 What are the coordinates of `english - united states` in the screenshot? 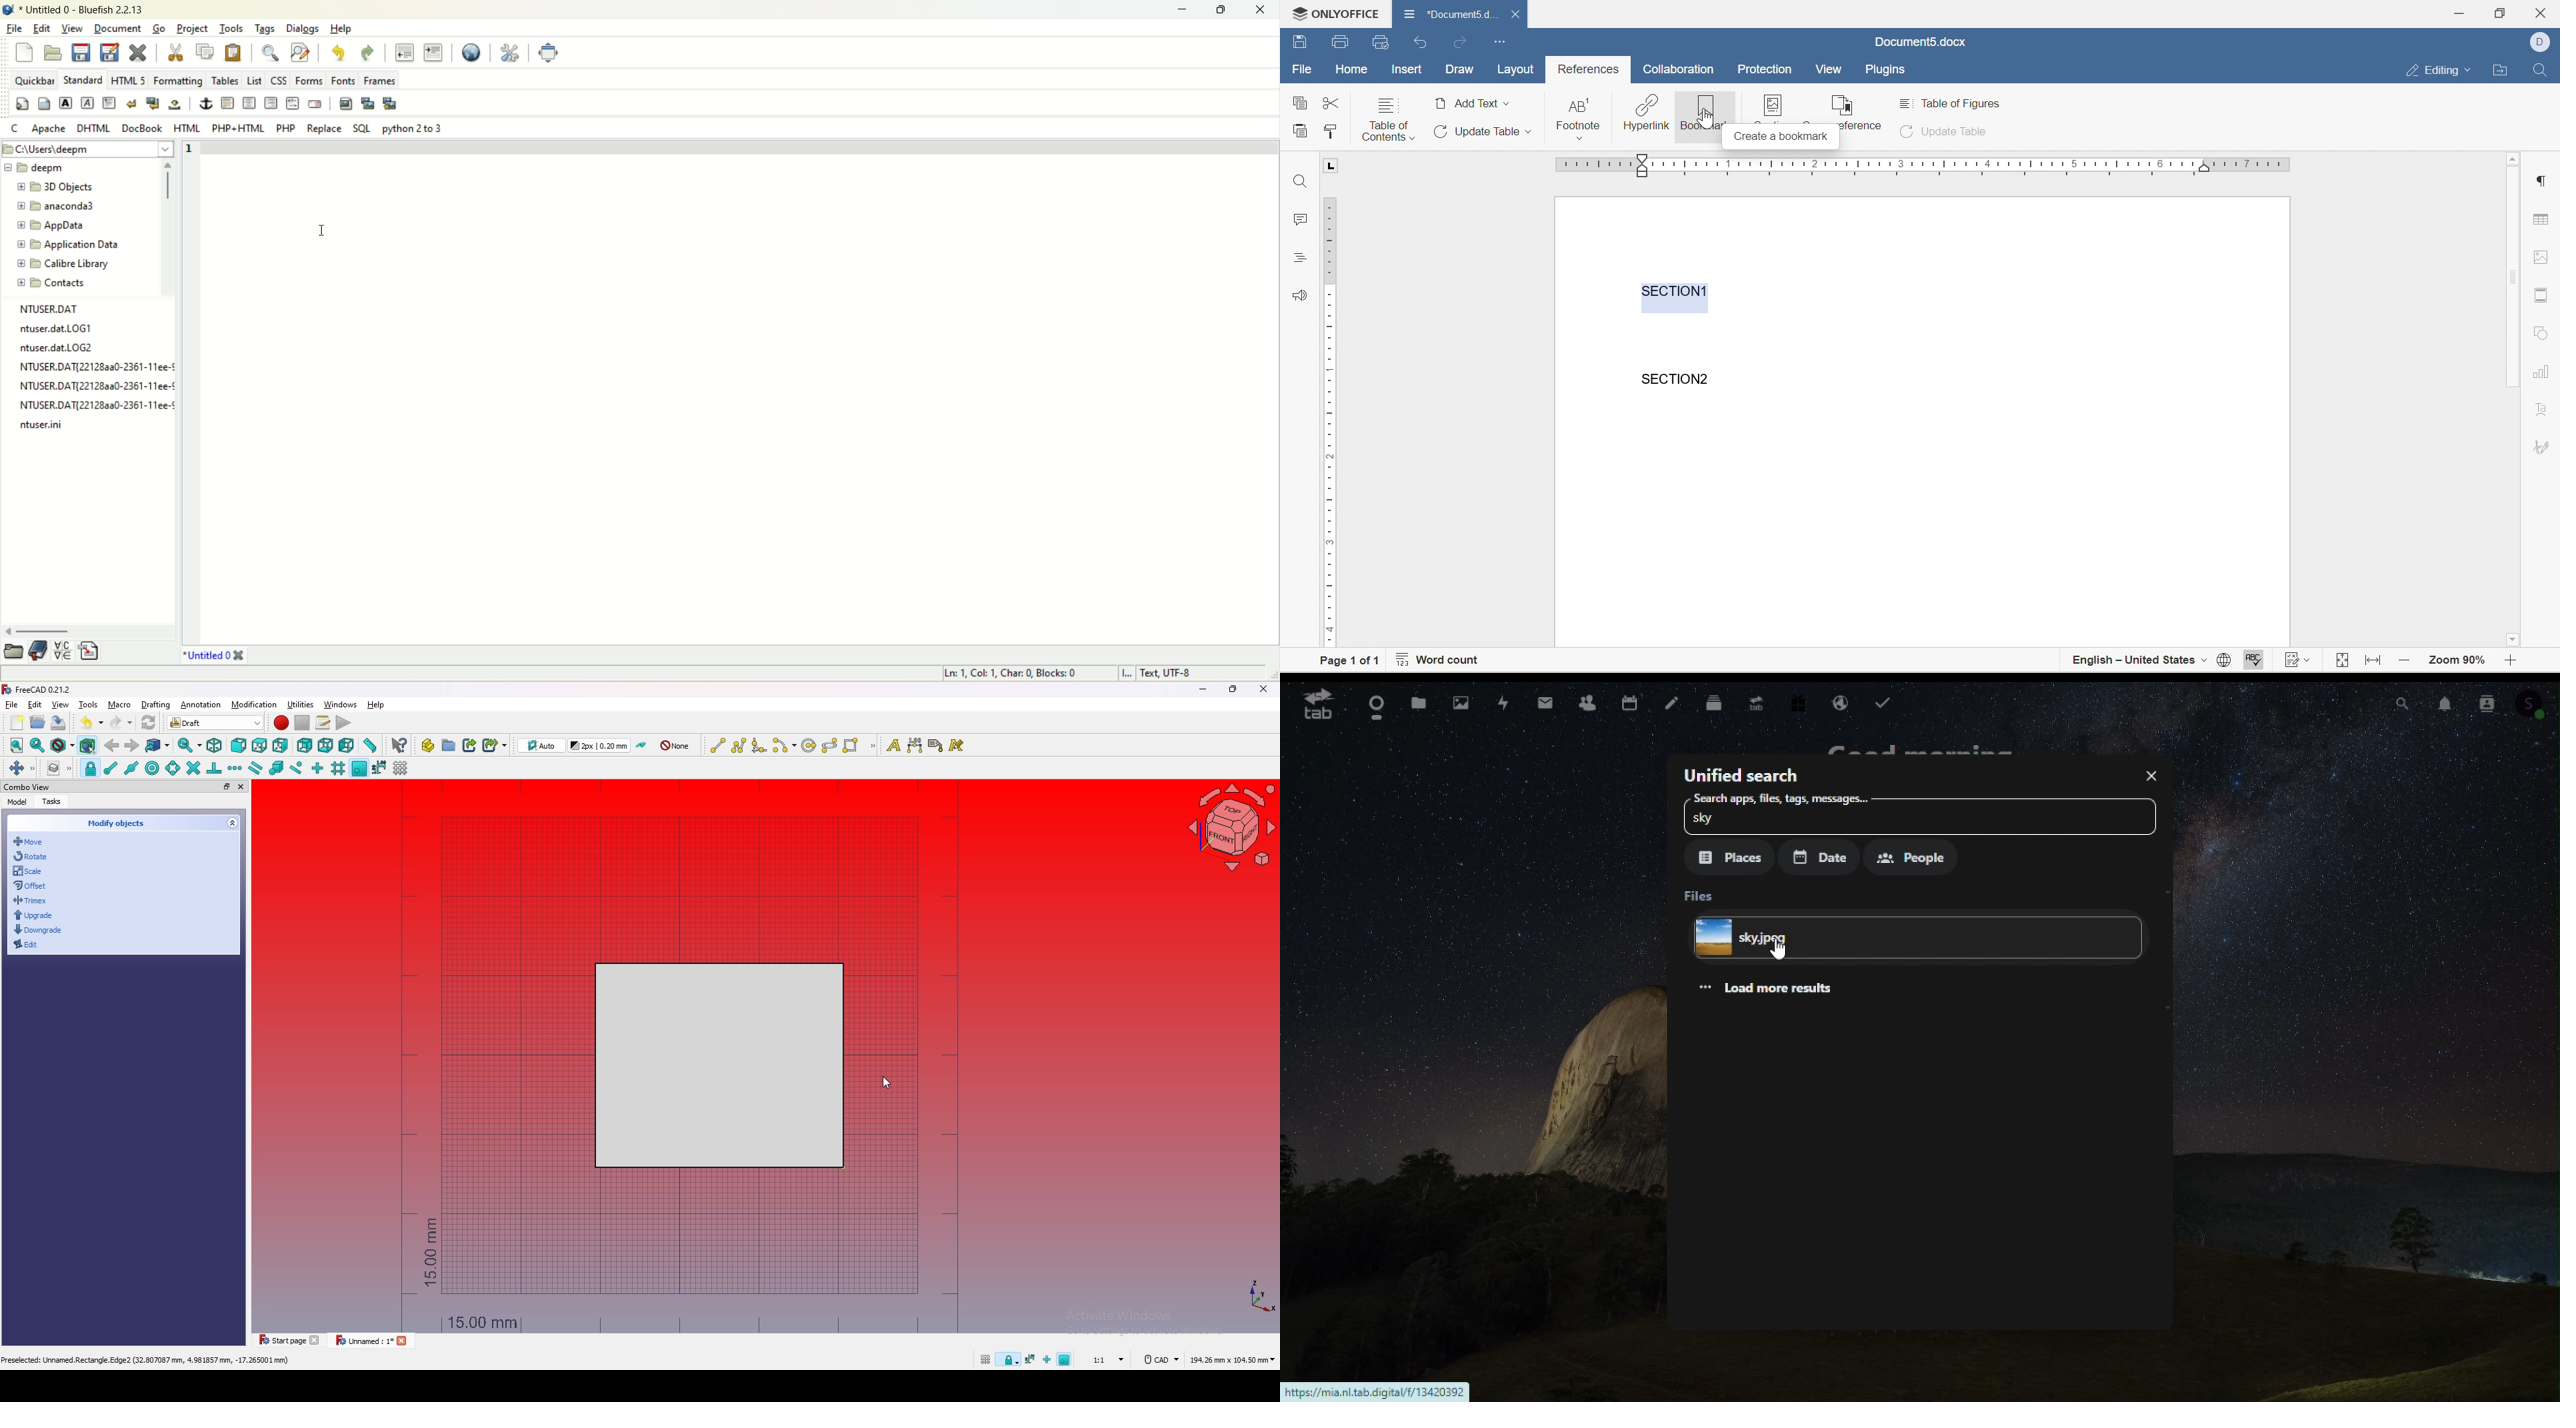 It's located at (2140, 662).